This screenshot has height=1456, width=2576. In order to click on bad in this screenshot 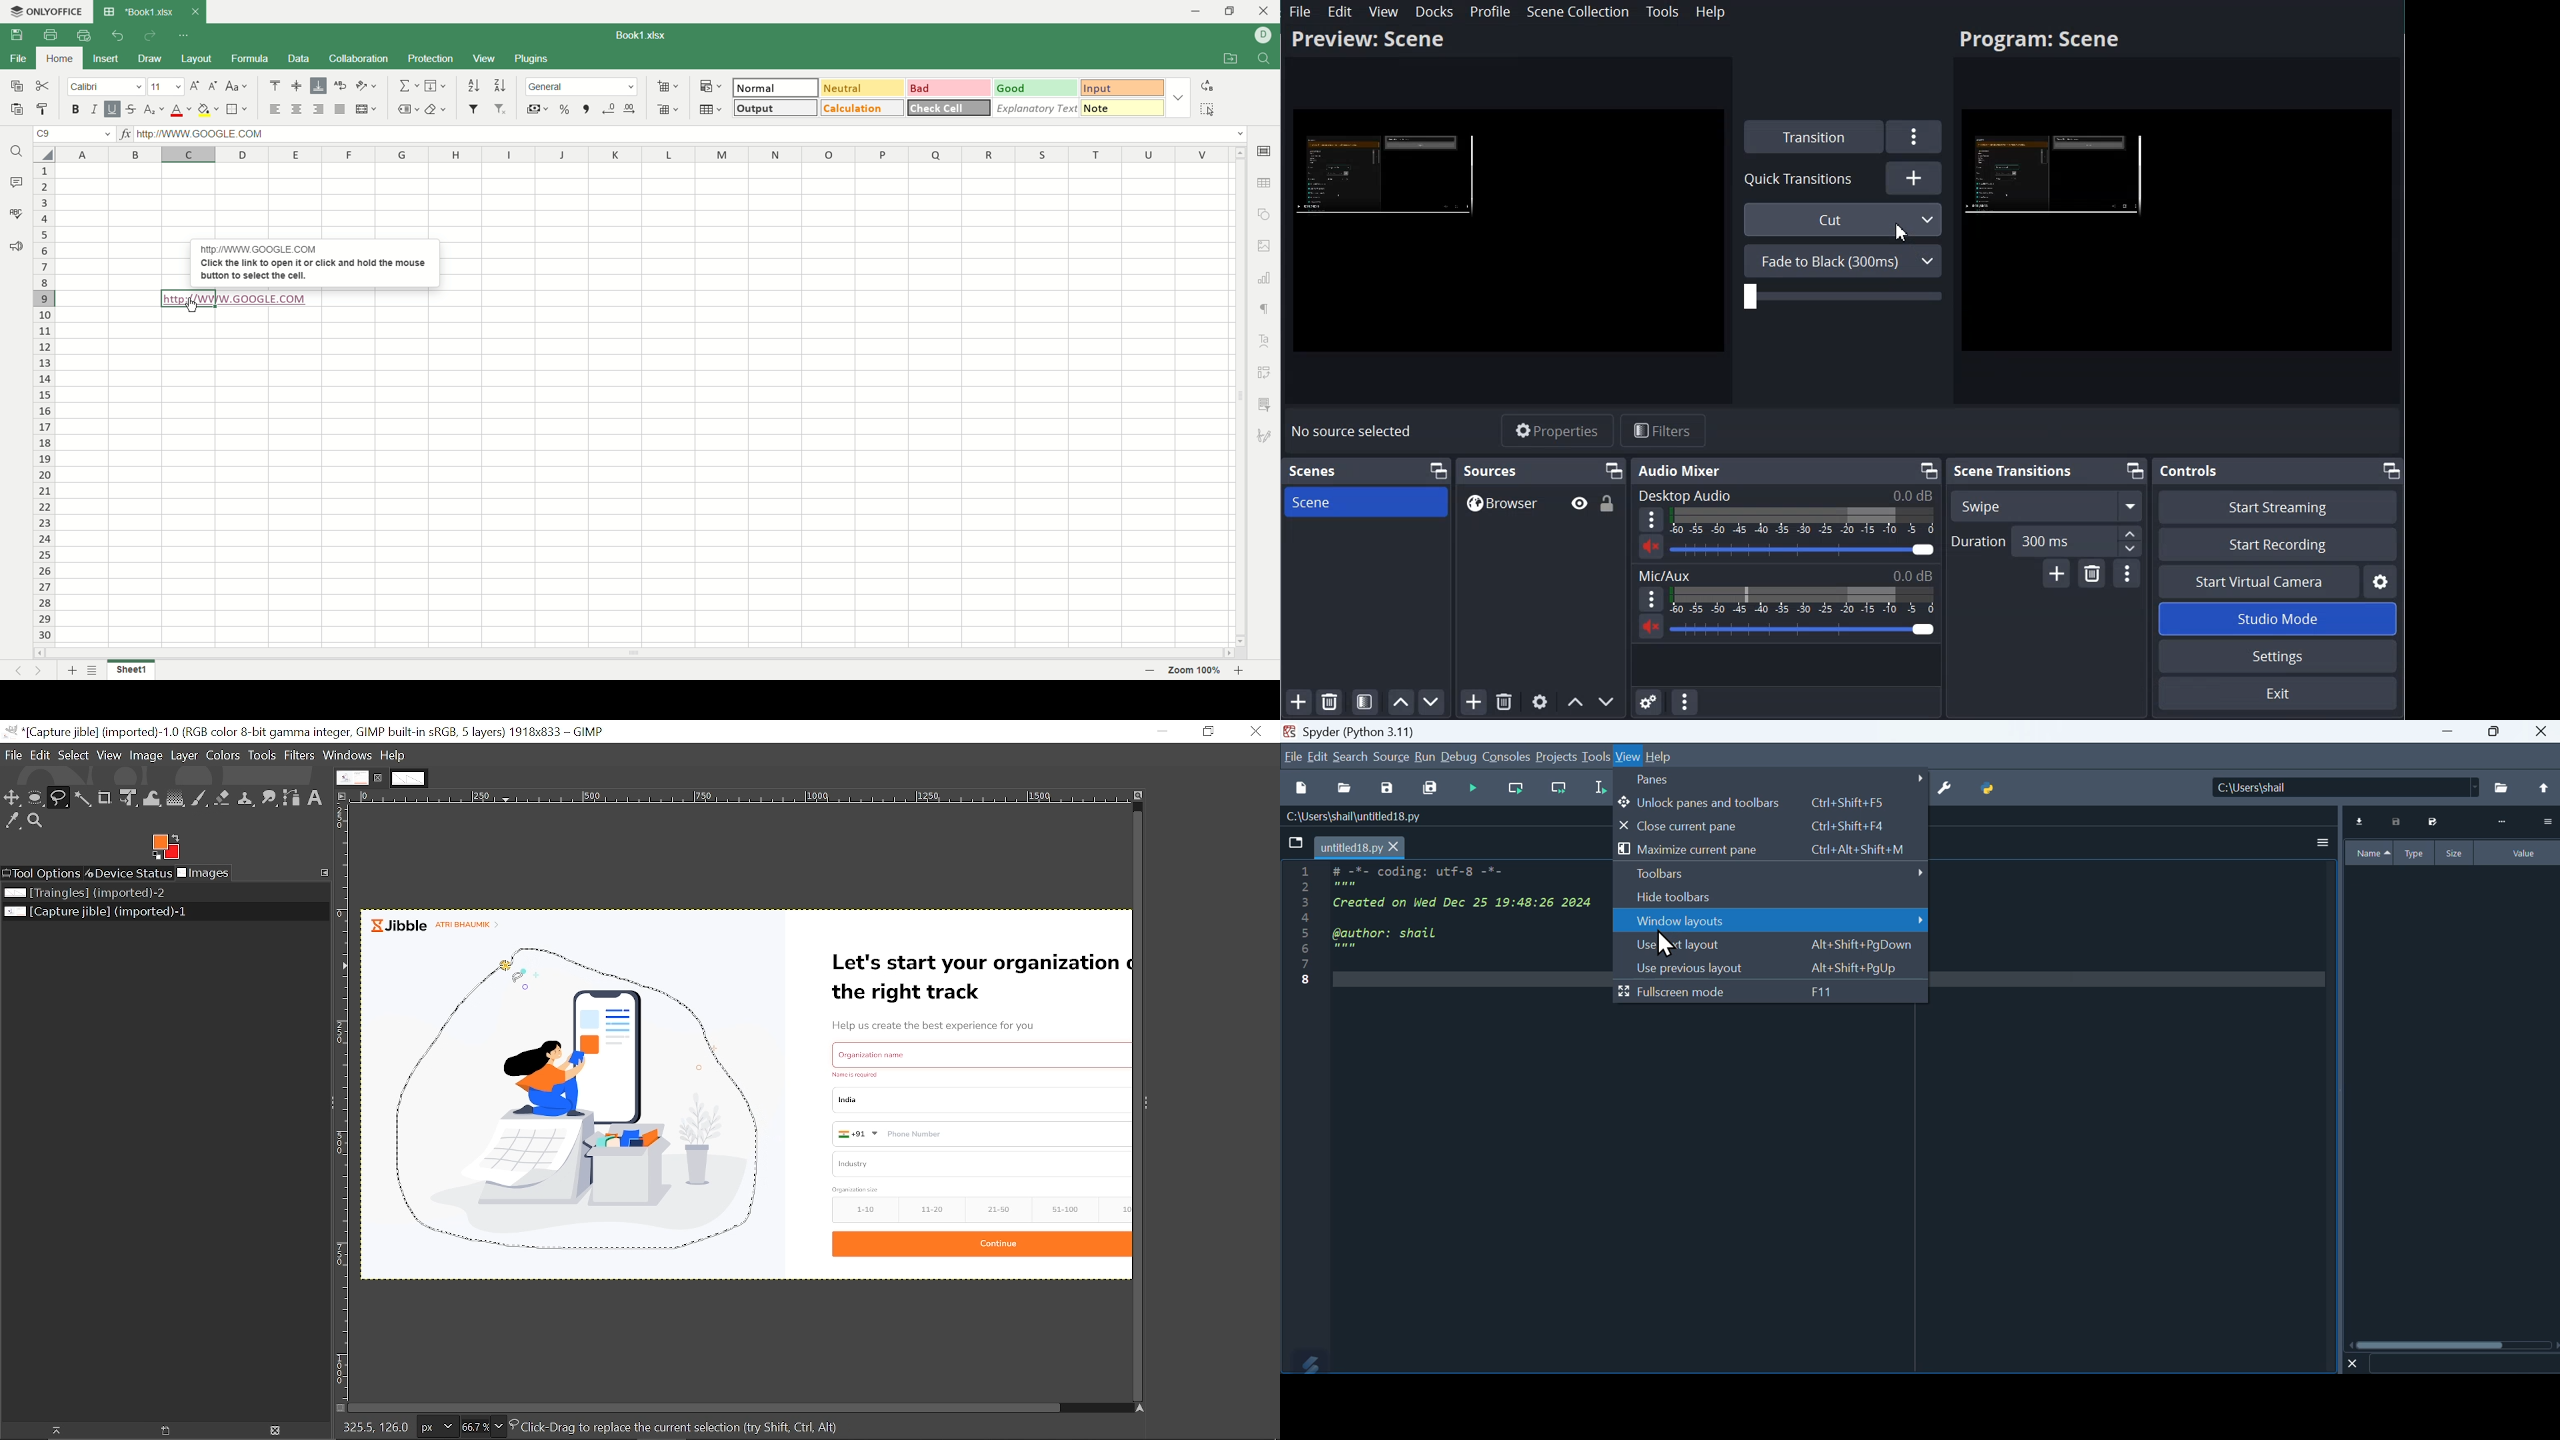, I will do `click(949, 87)`.